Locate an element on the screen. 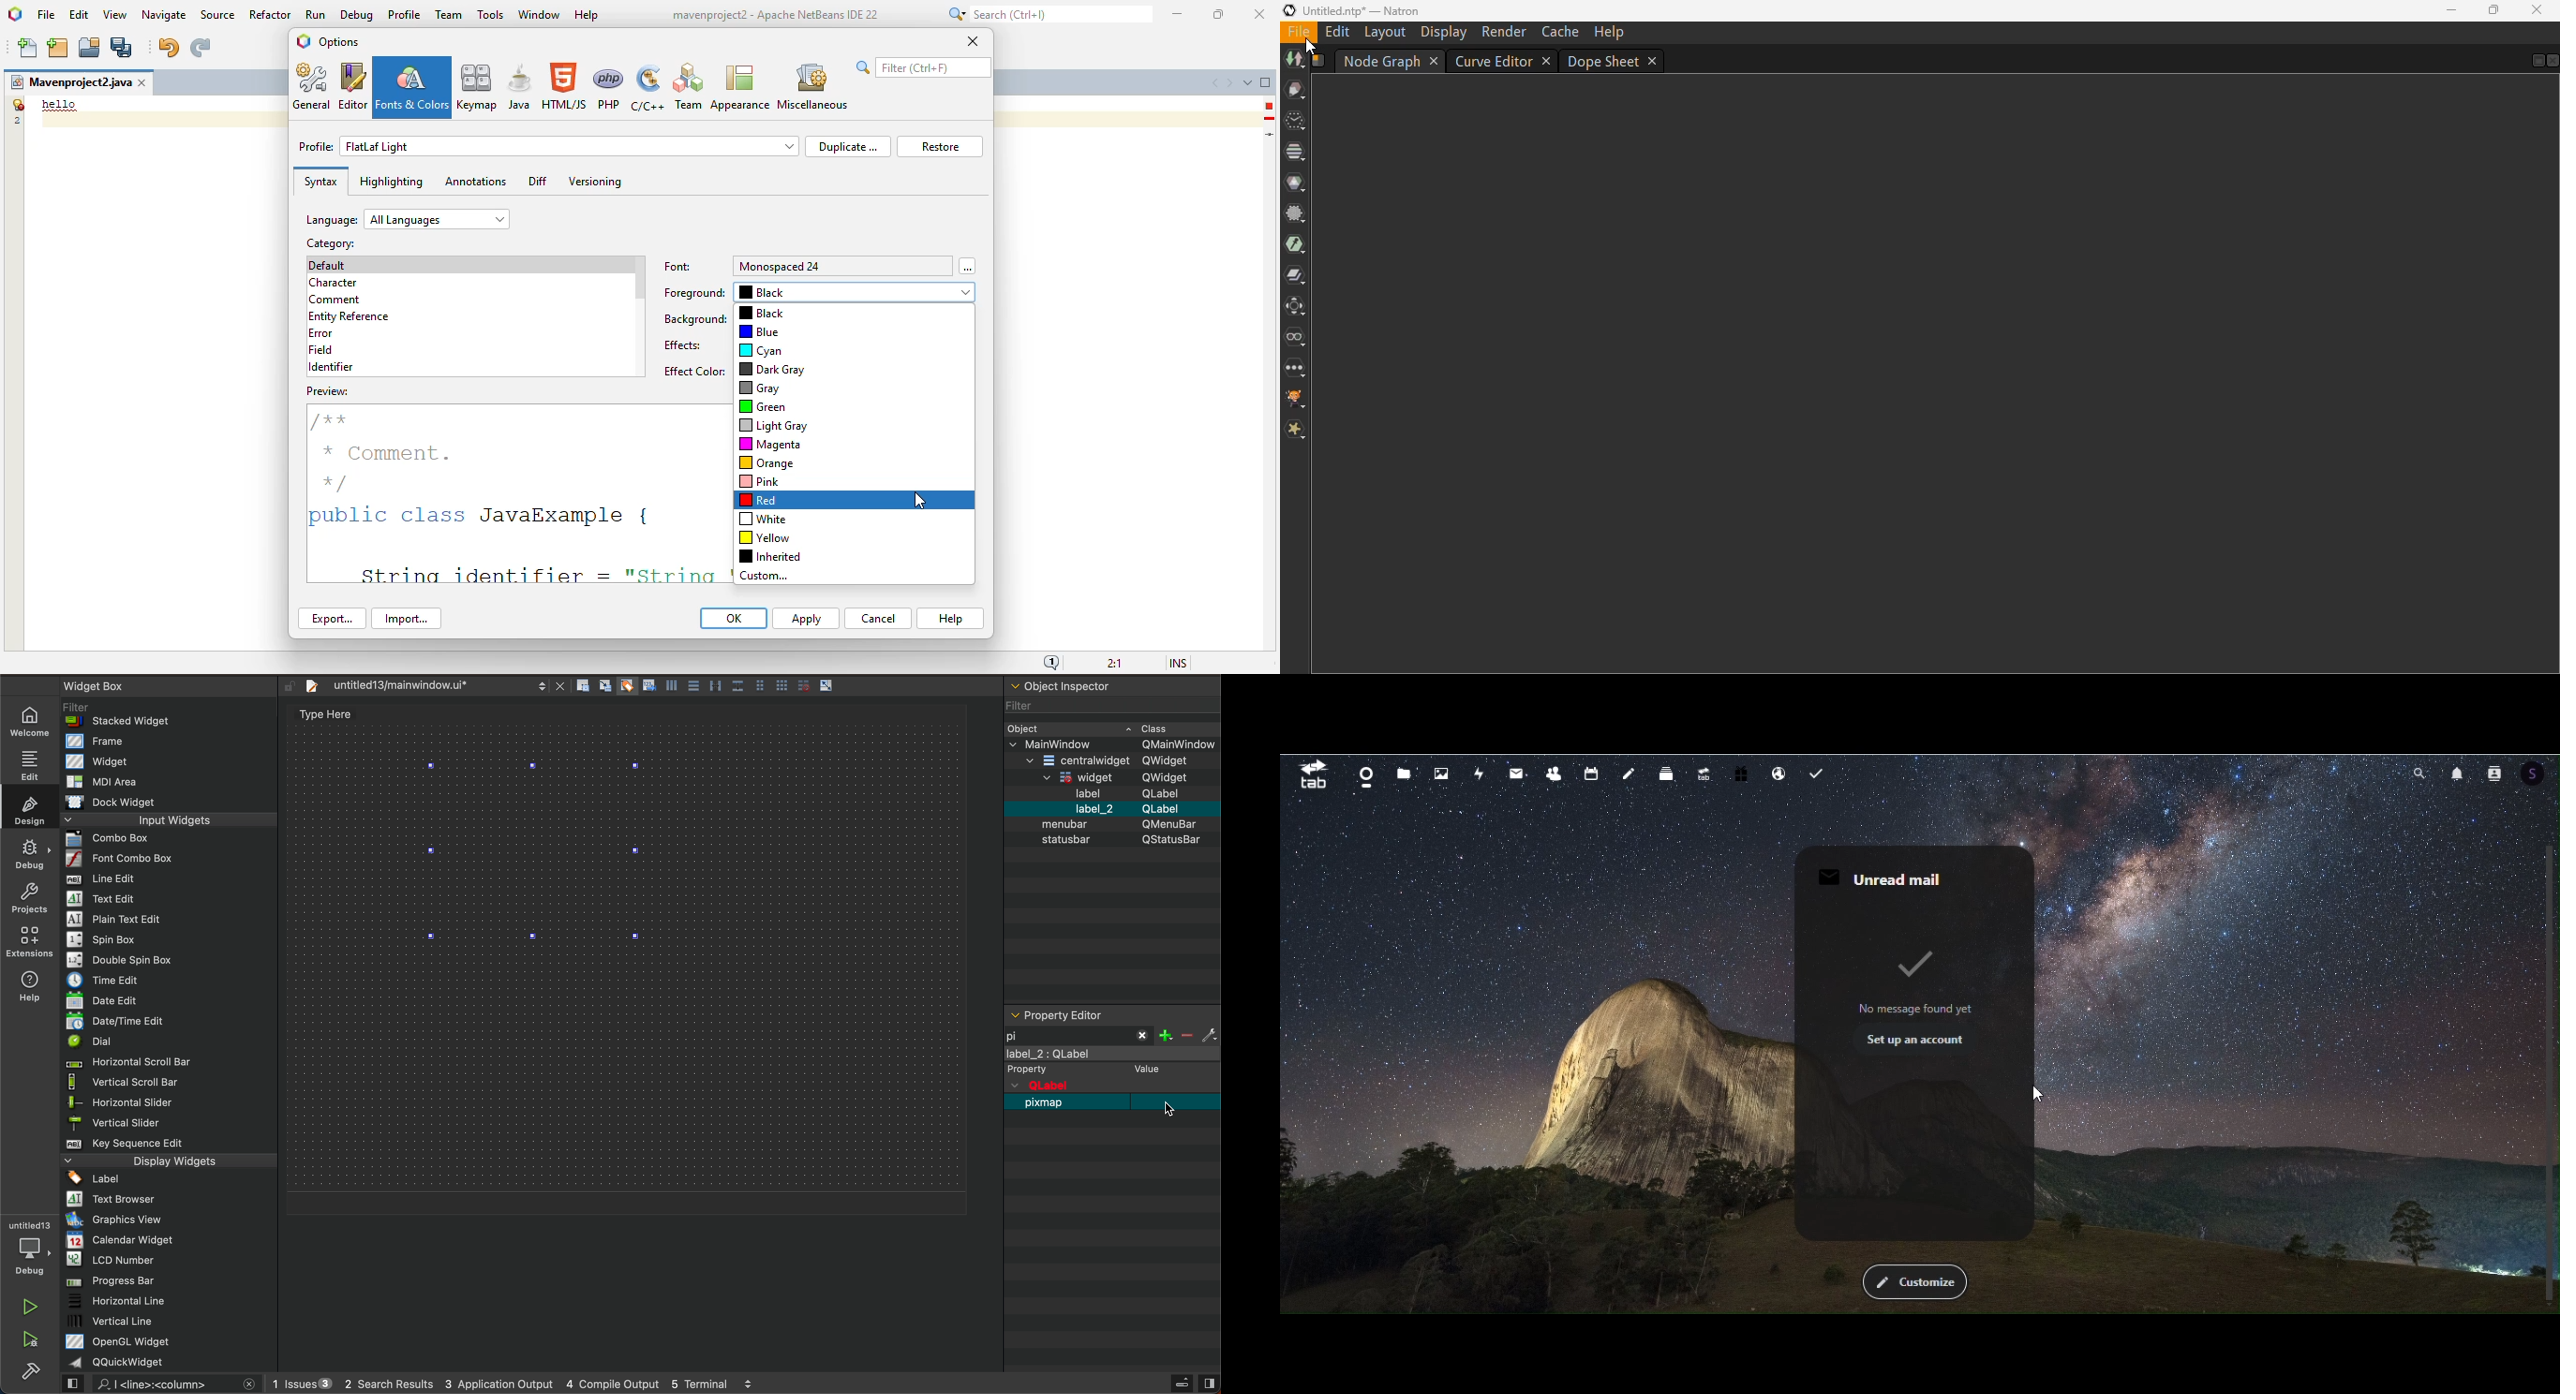 The height and width of the screenshot is (1400, 2576). Photos is located at coordinates (1442, 775).